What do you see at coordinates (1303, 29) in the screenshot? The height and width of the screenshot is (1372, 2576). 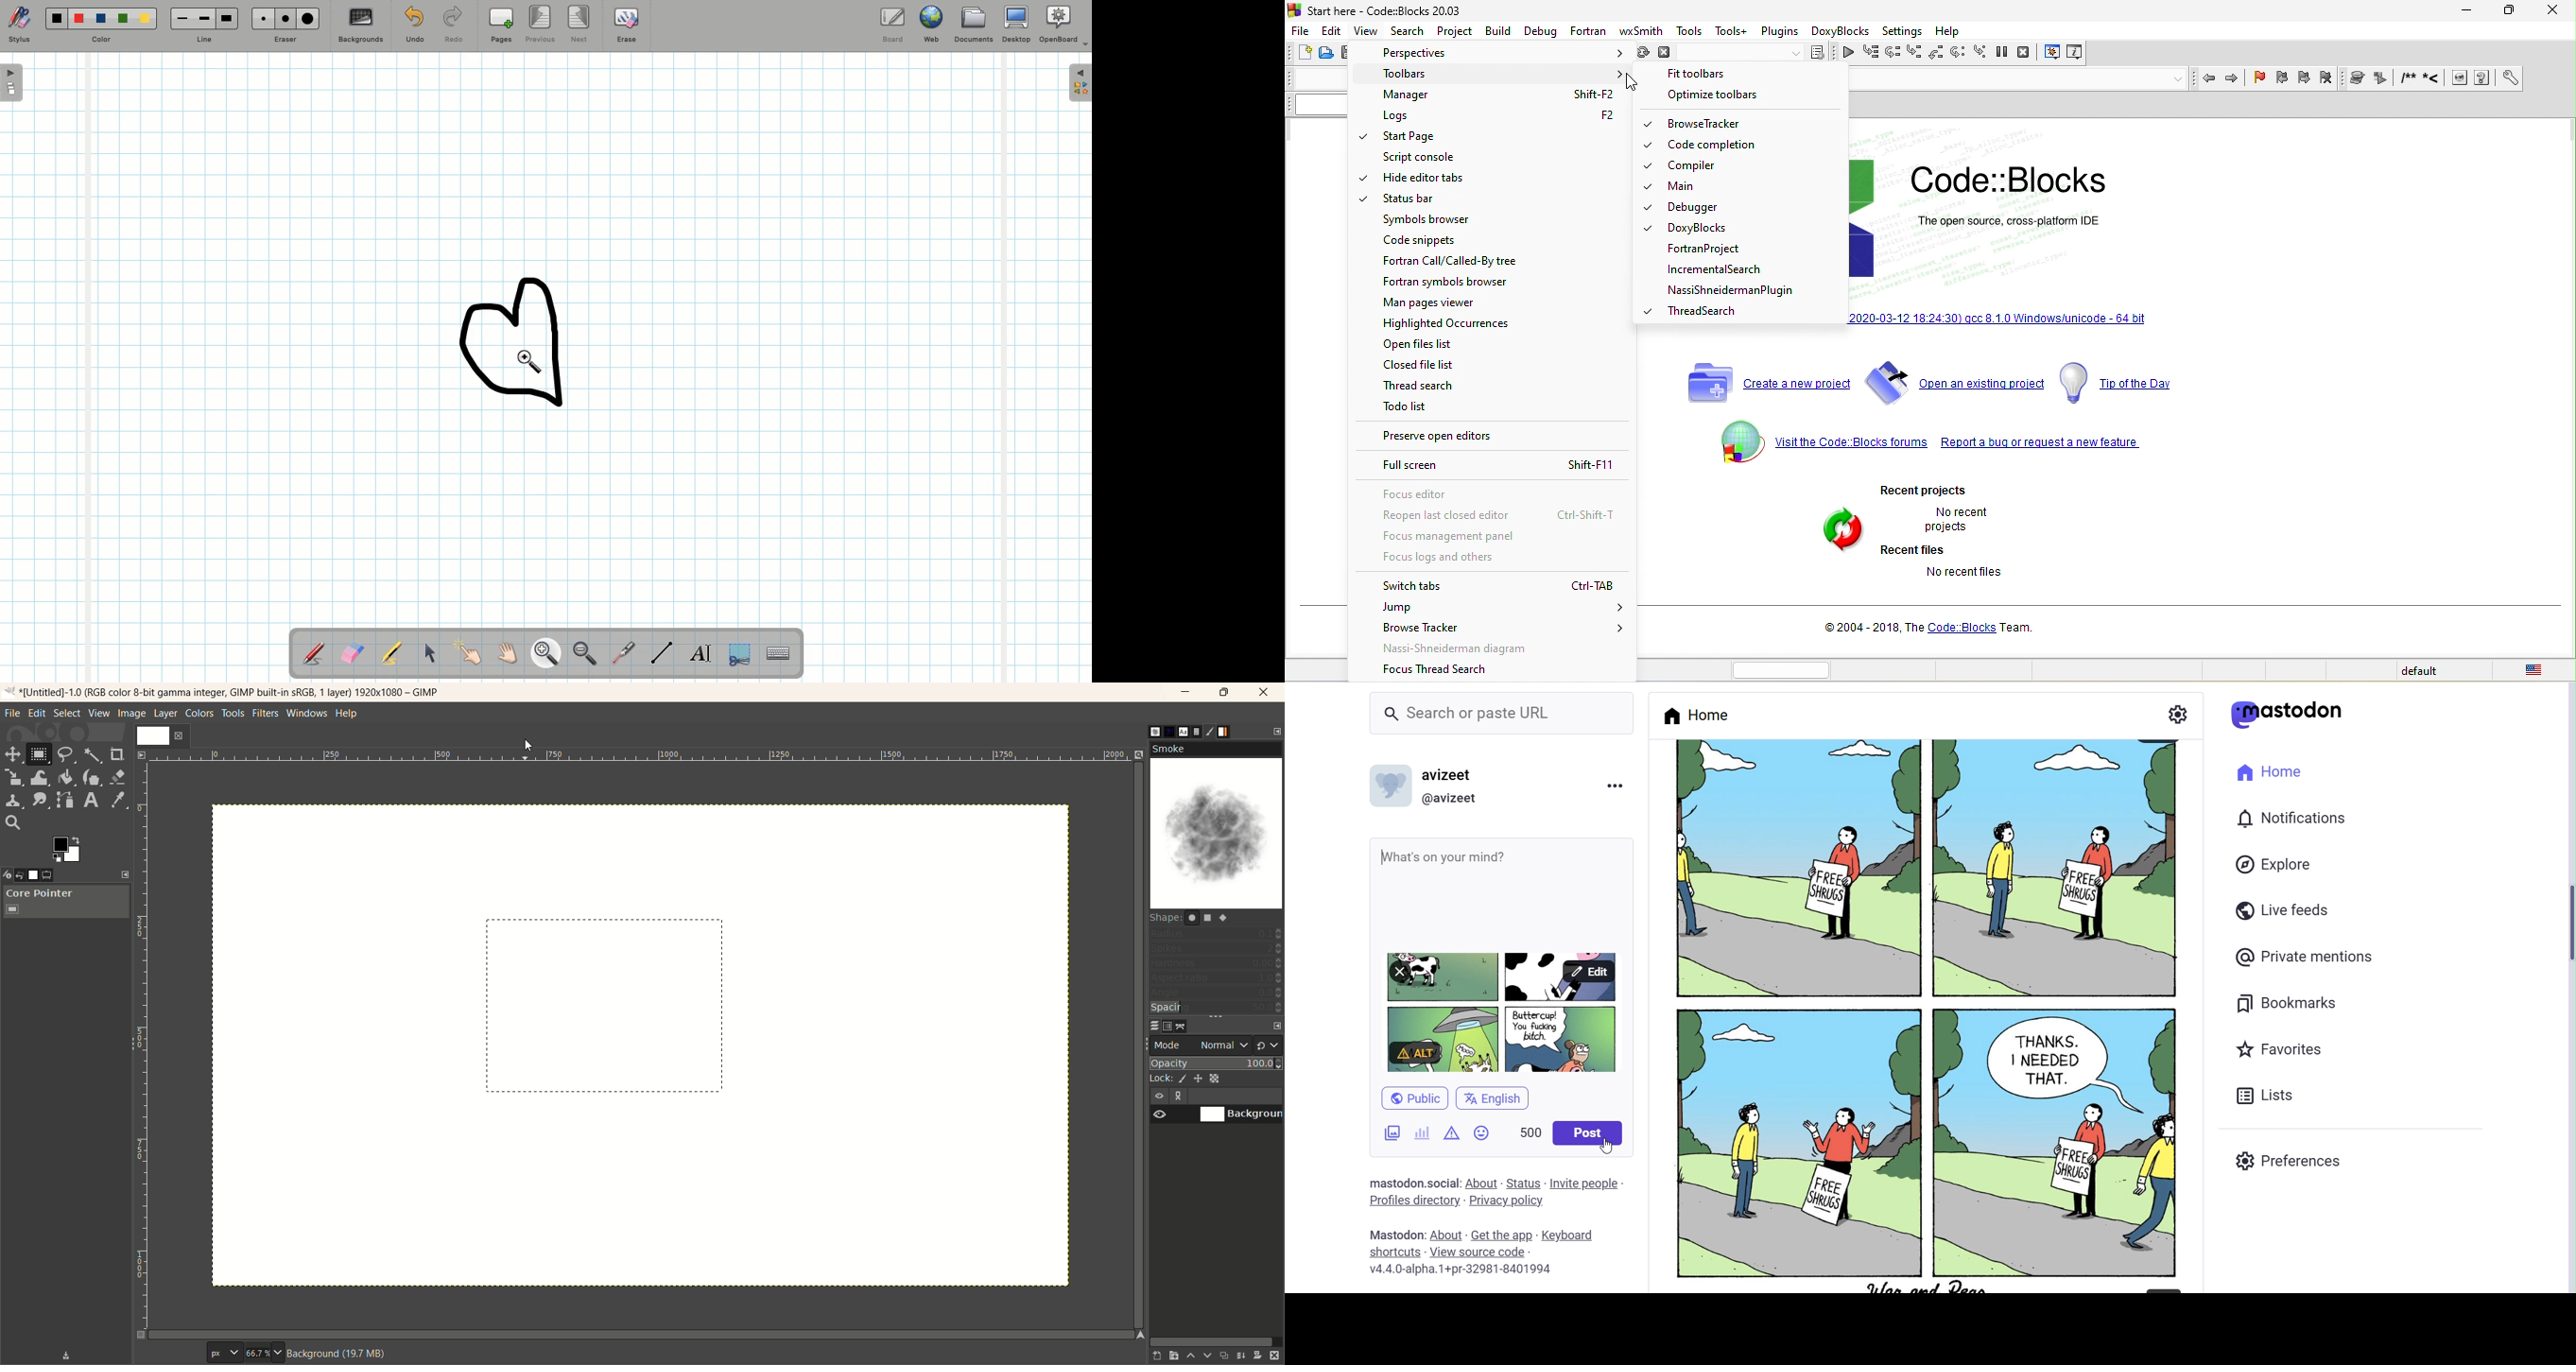 I see `file` at bounding box center [1303, 29].